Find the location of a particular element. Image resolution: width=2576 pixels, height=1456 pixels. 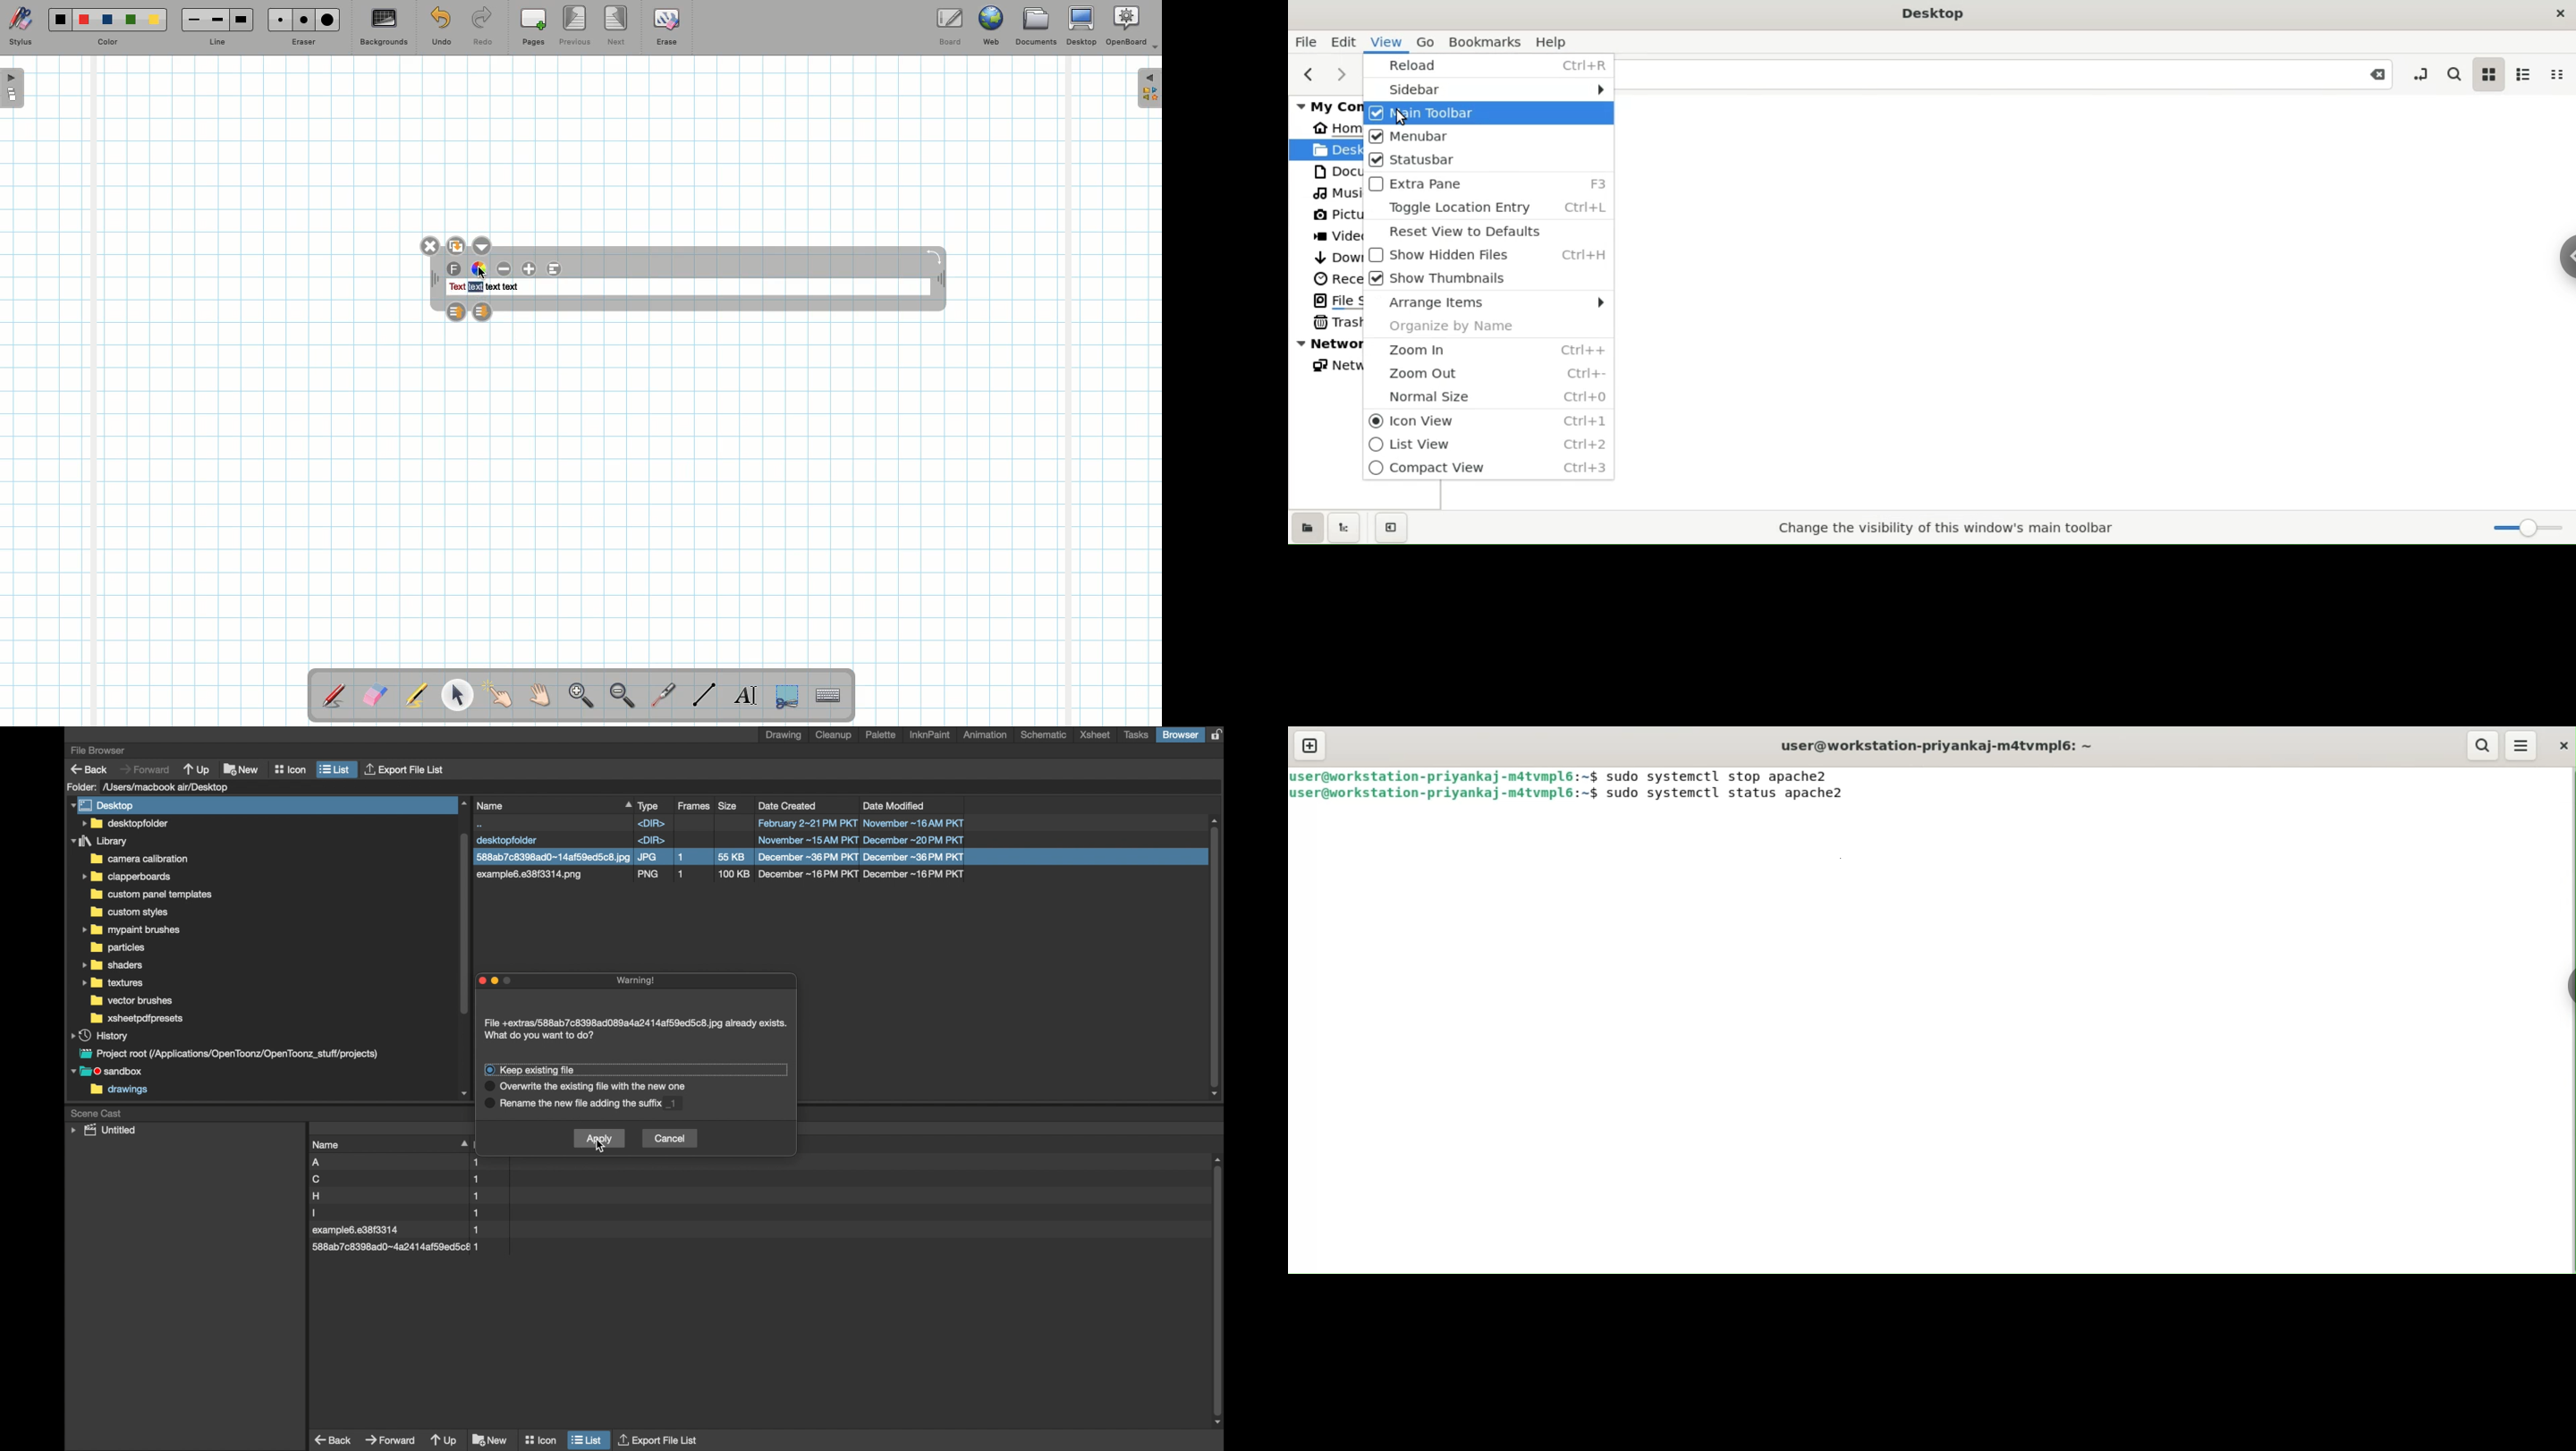

drag handle is located at coordinates (462, 1142).